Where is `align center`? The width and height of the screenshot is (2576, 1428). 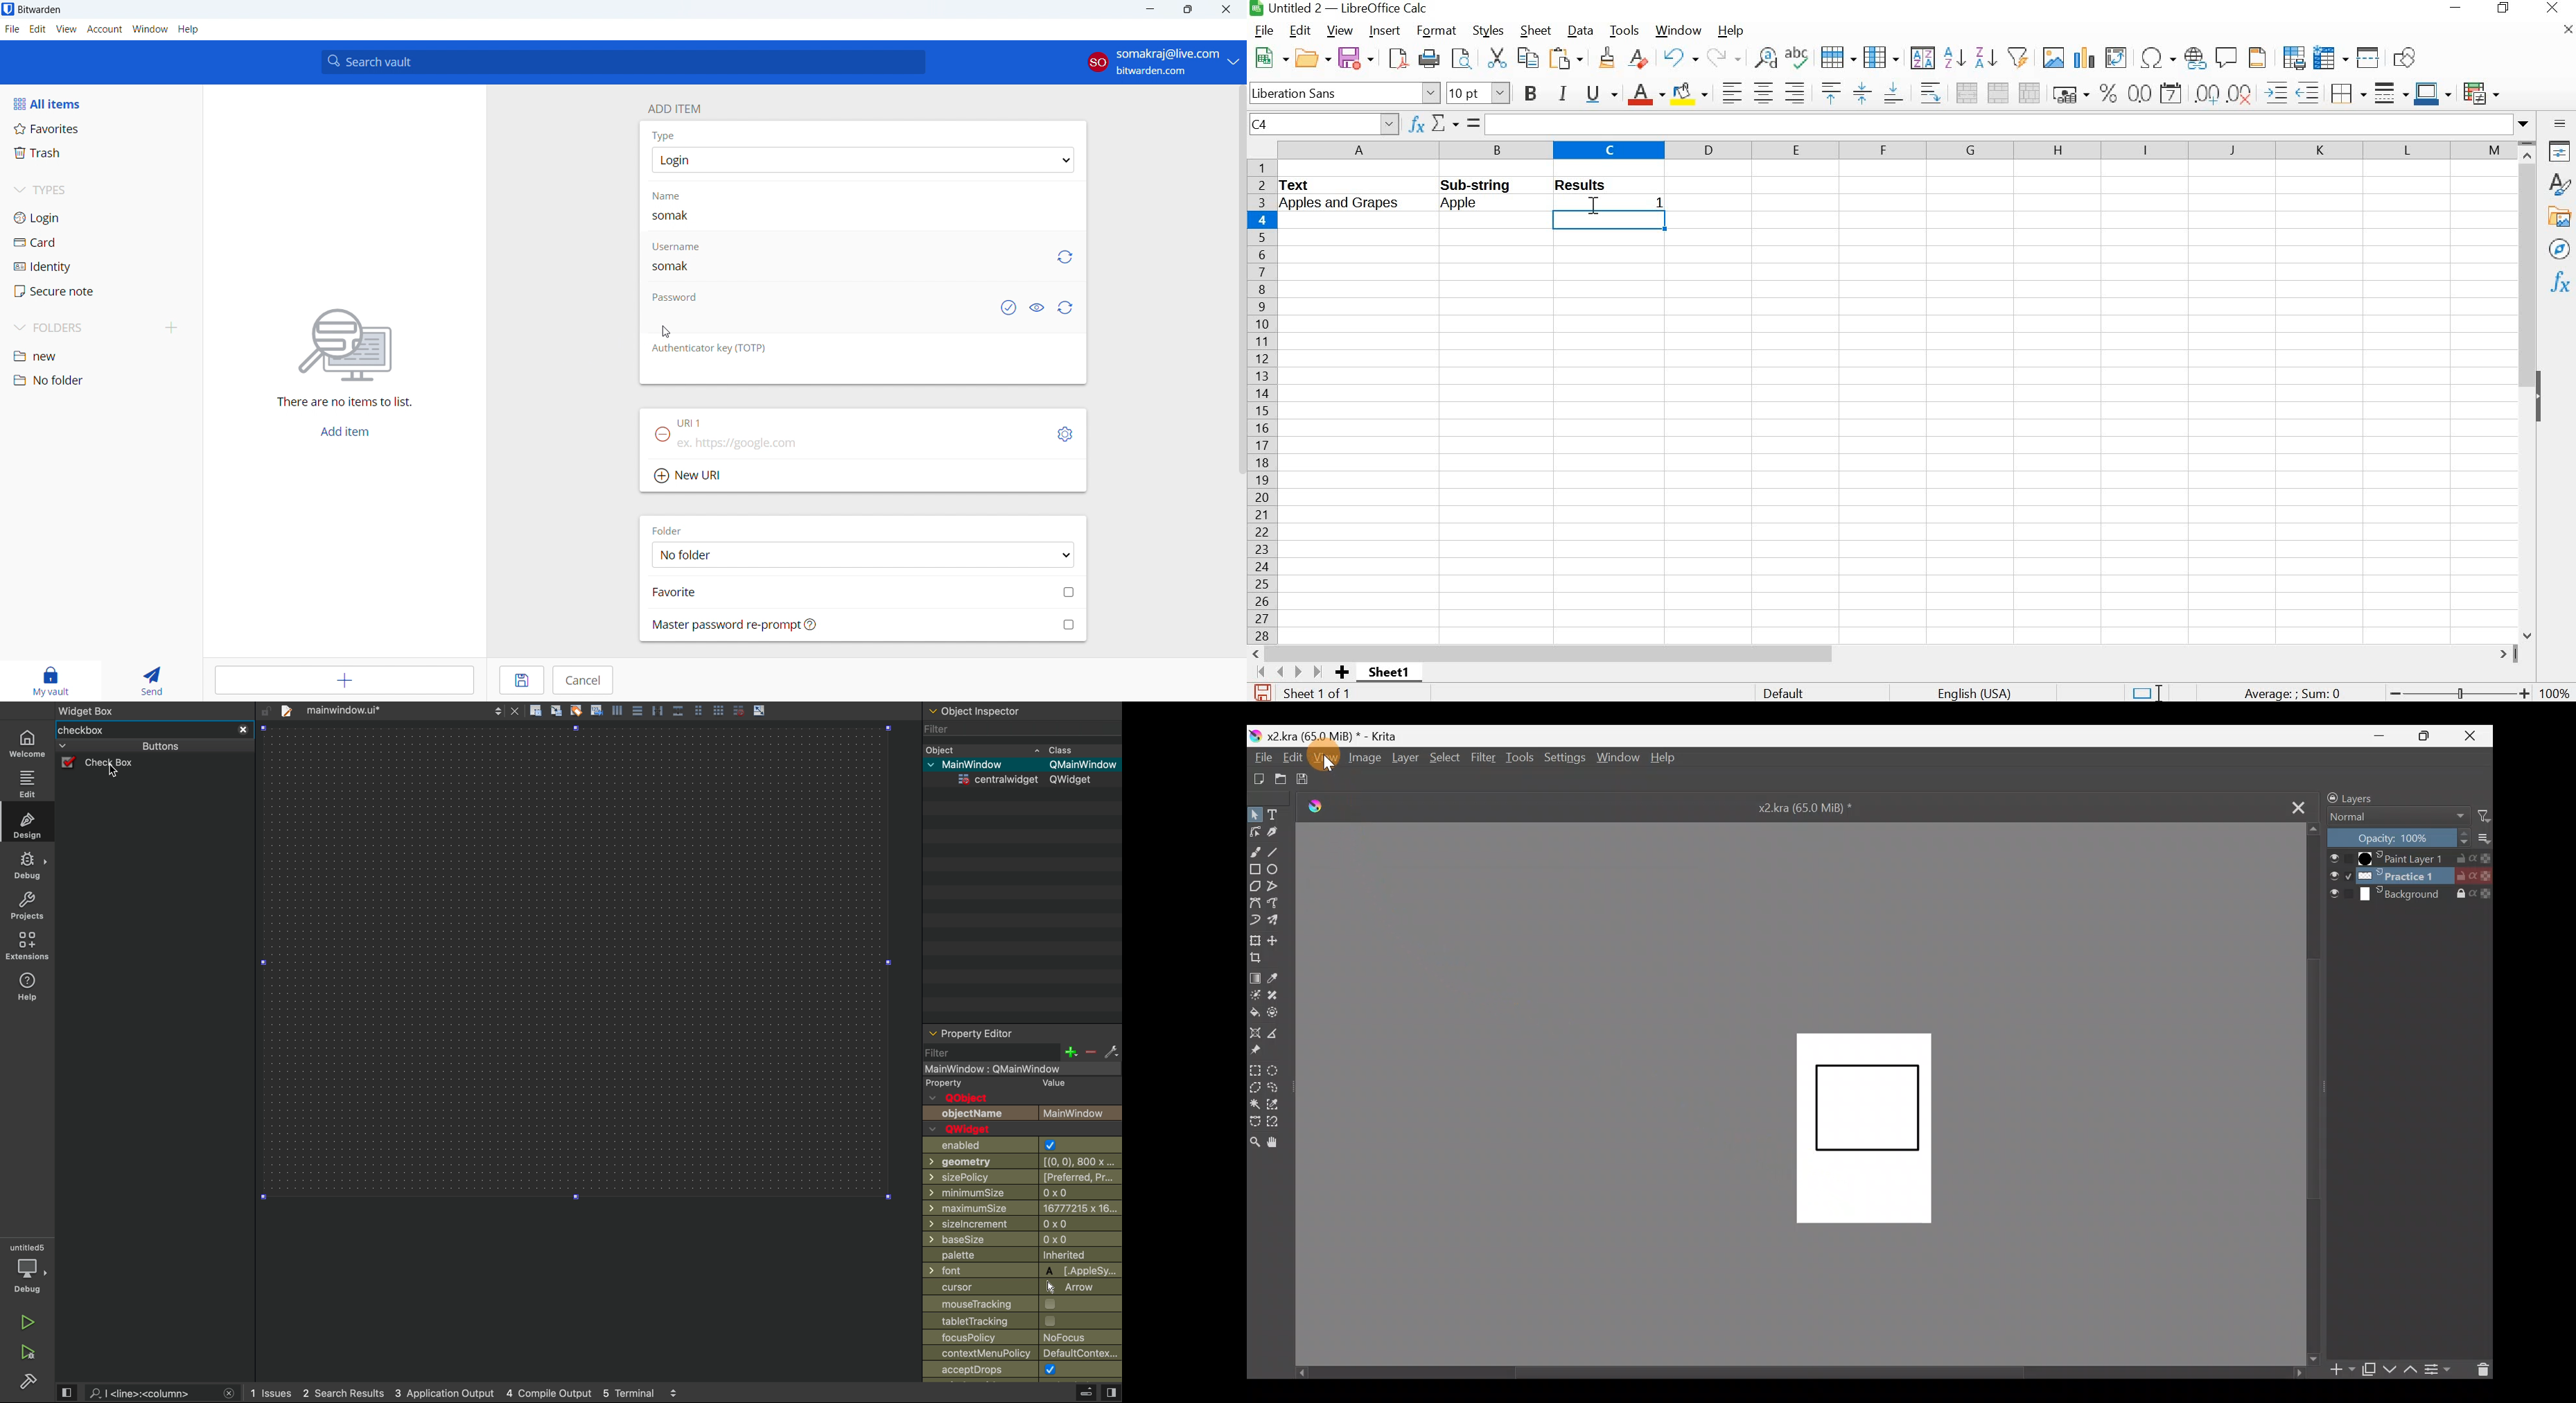
align center is located at coordinates (638, 710).